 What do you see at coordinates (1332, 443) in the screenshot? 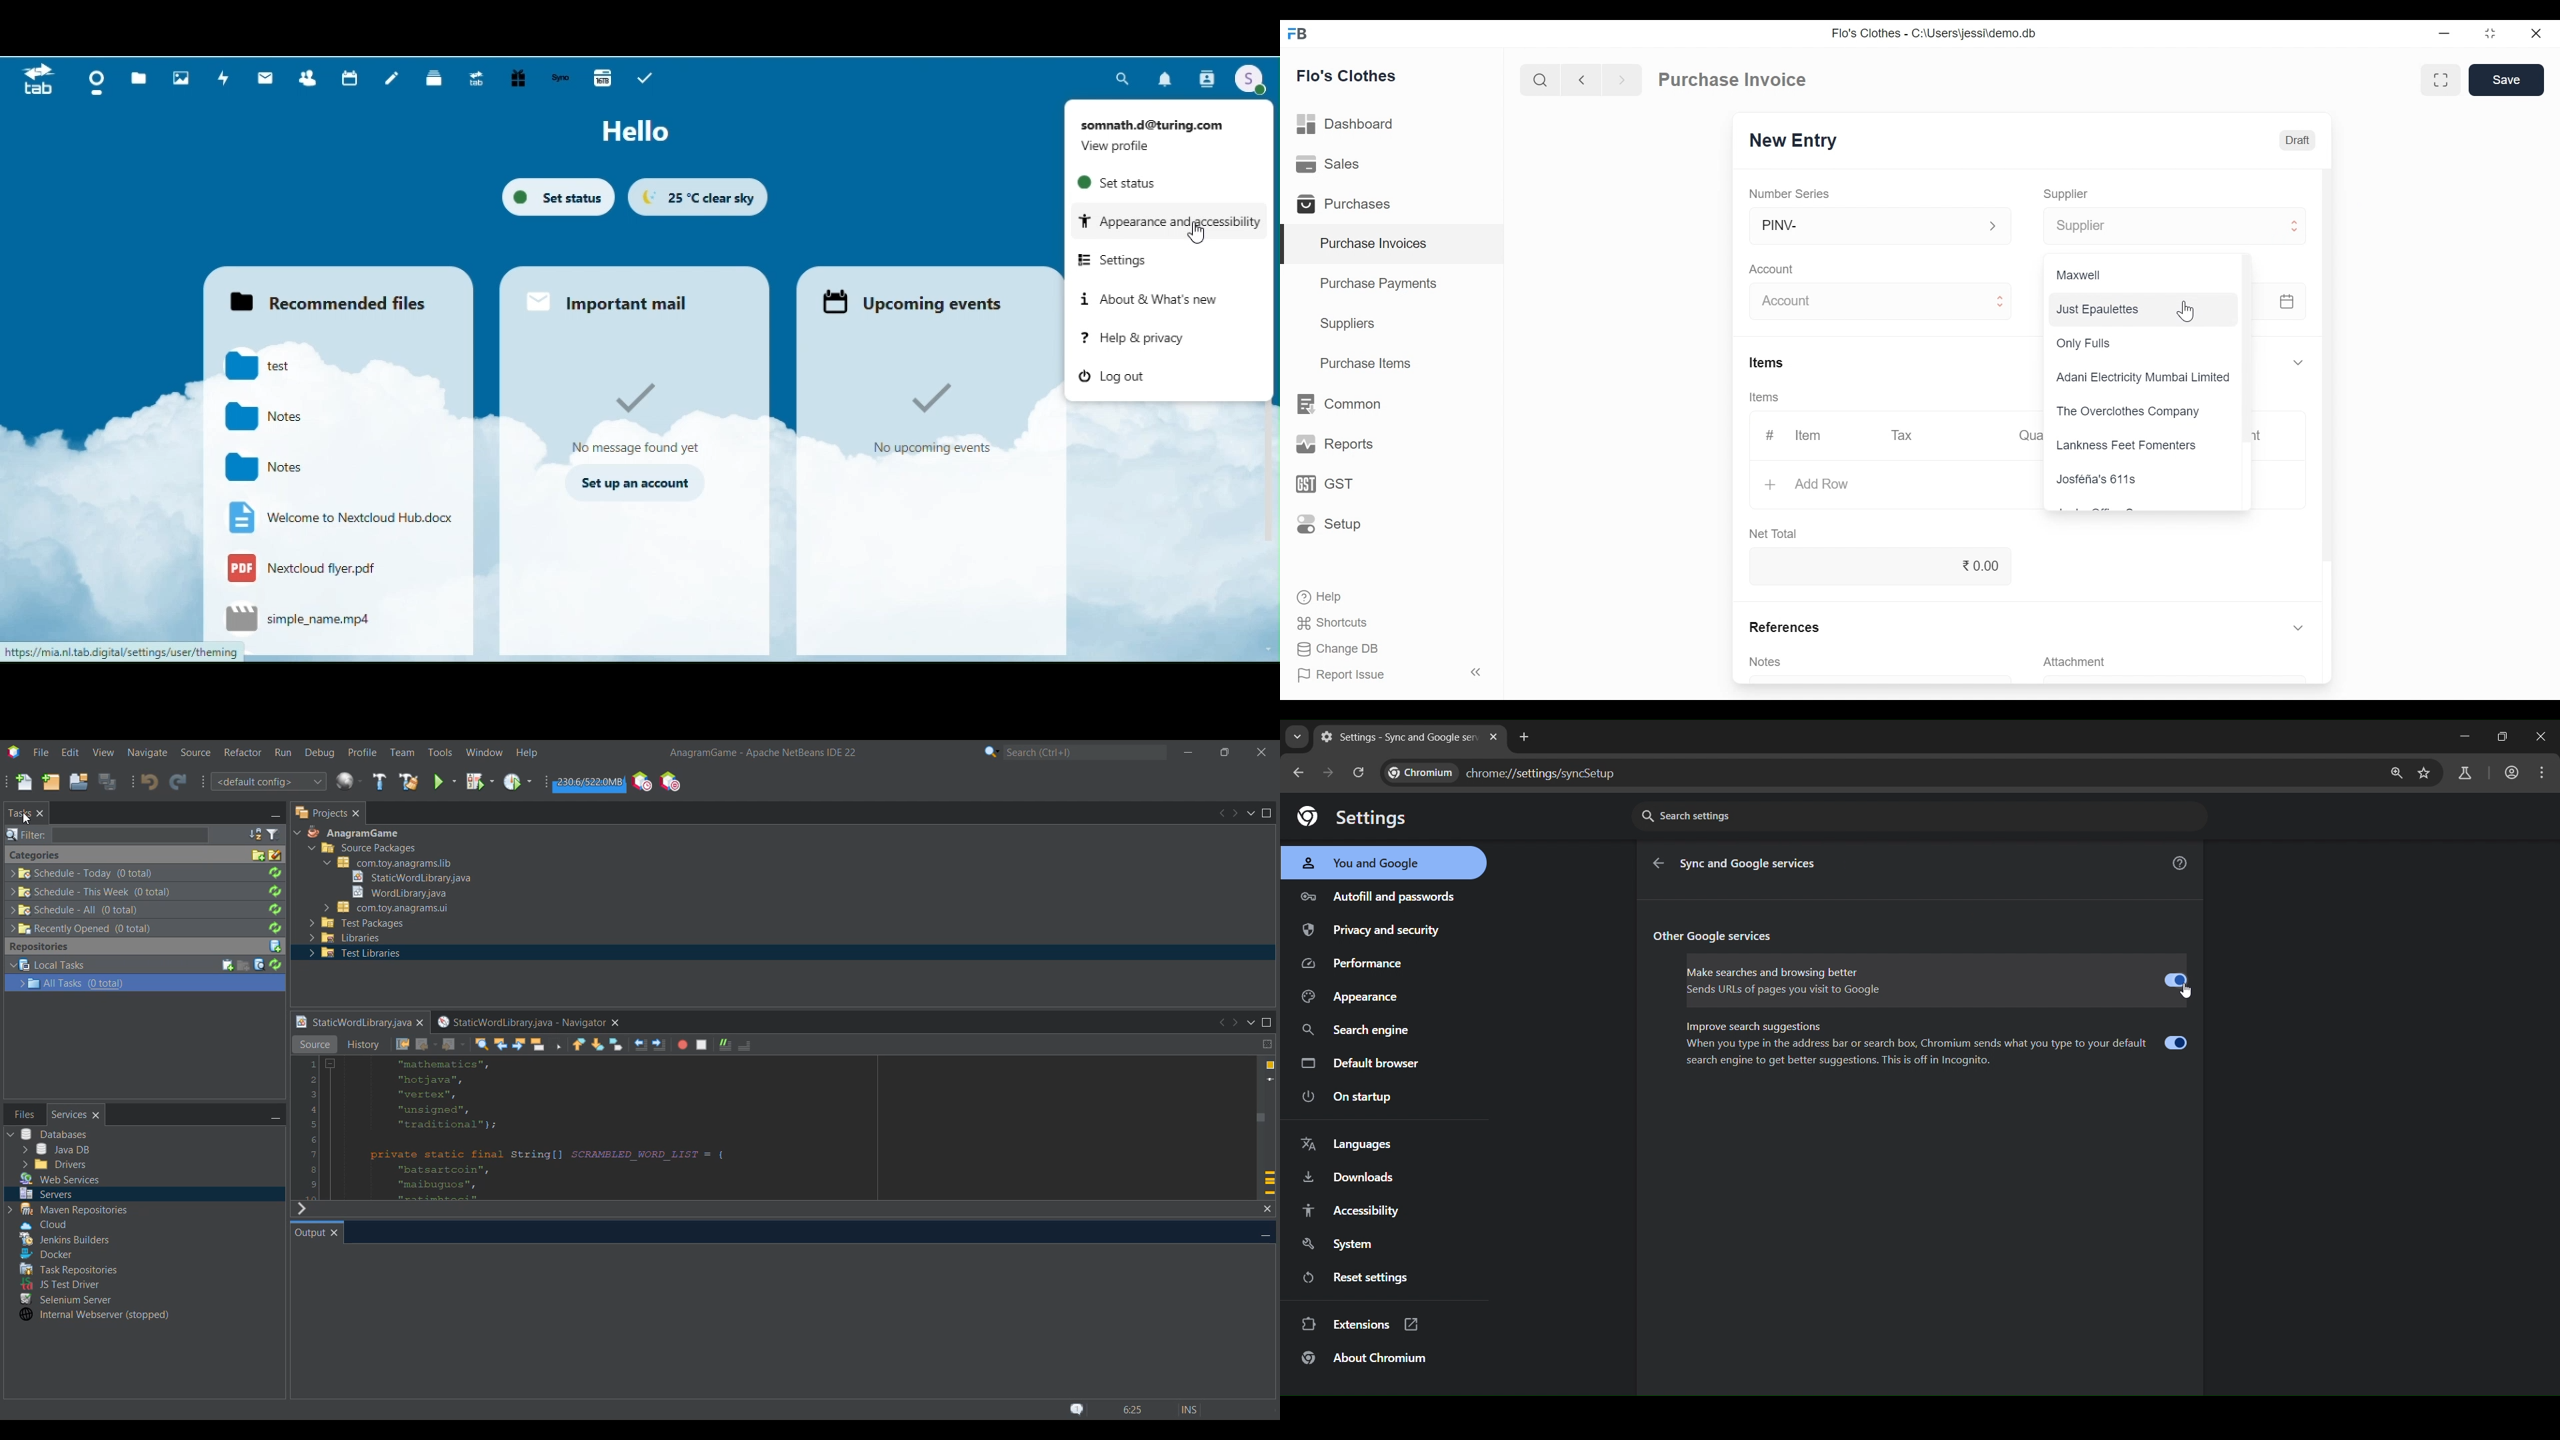
I see `Reports` at bounding box center [1332, 443].